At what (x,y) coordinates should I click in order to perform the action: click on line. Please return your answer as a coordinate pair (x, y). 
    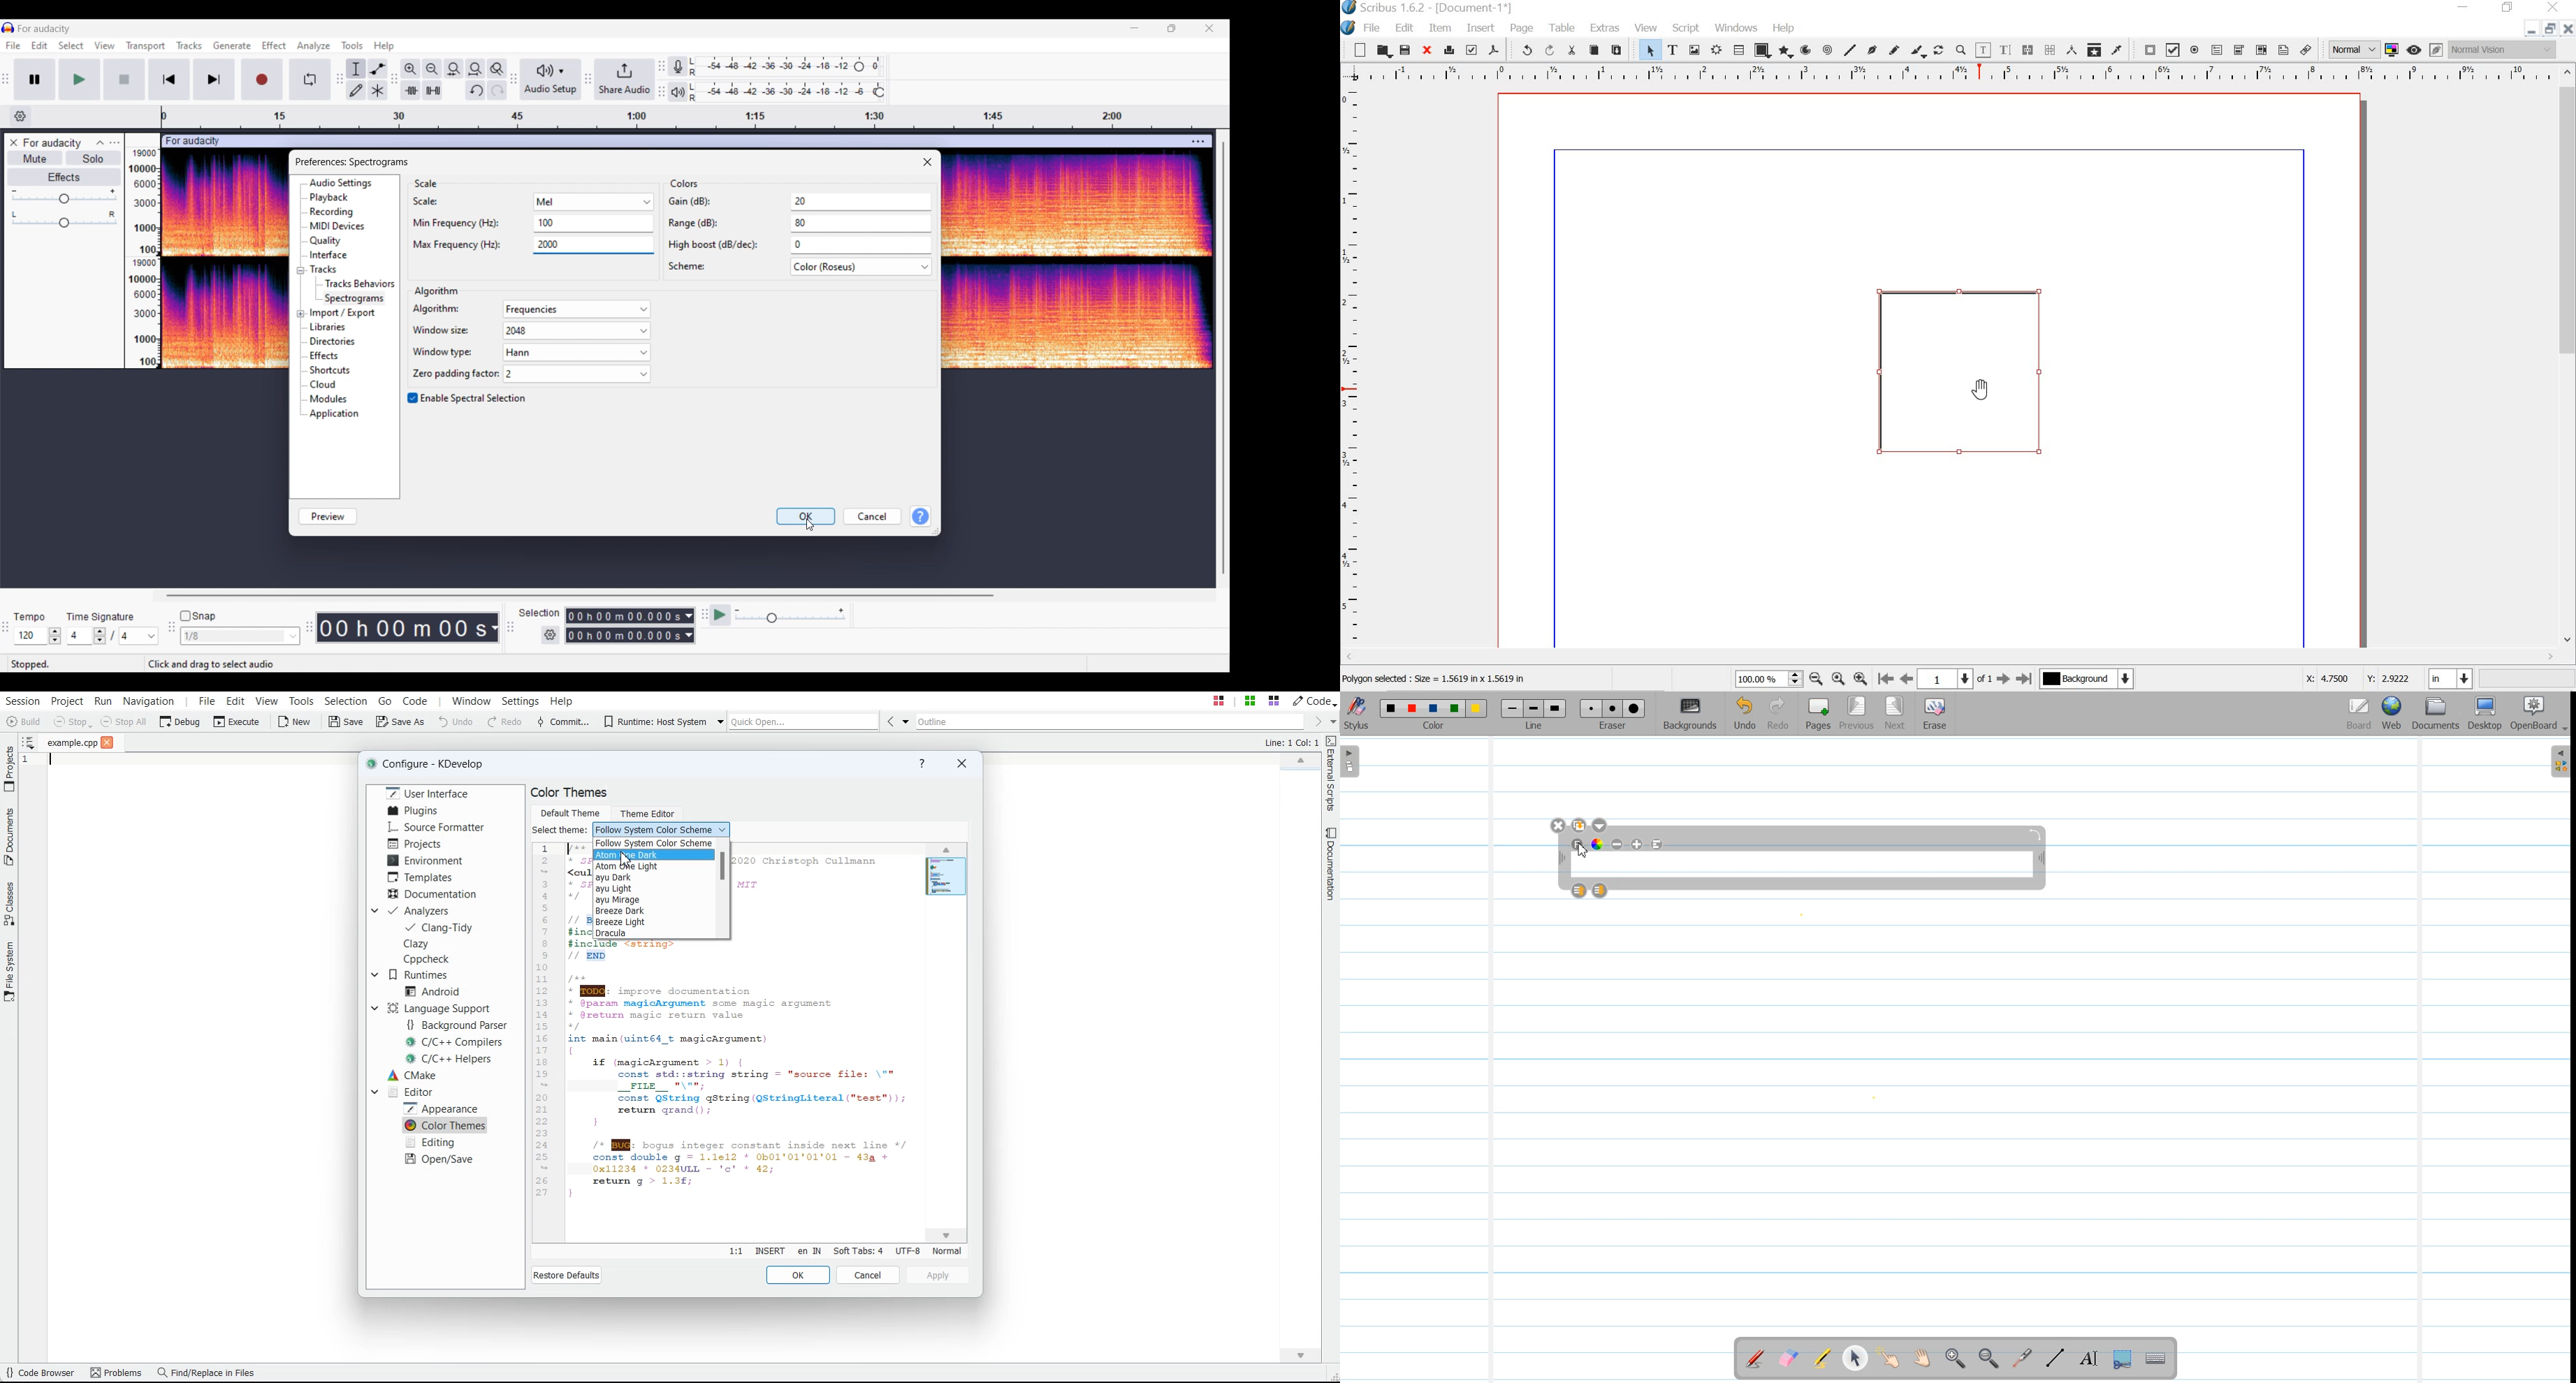
    Looking at the image, I should click on (1850, 50).